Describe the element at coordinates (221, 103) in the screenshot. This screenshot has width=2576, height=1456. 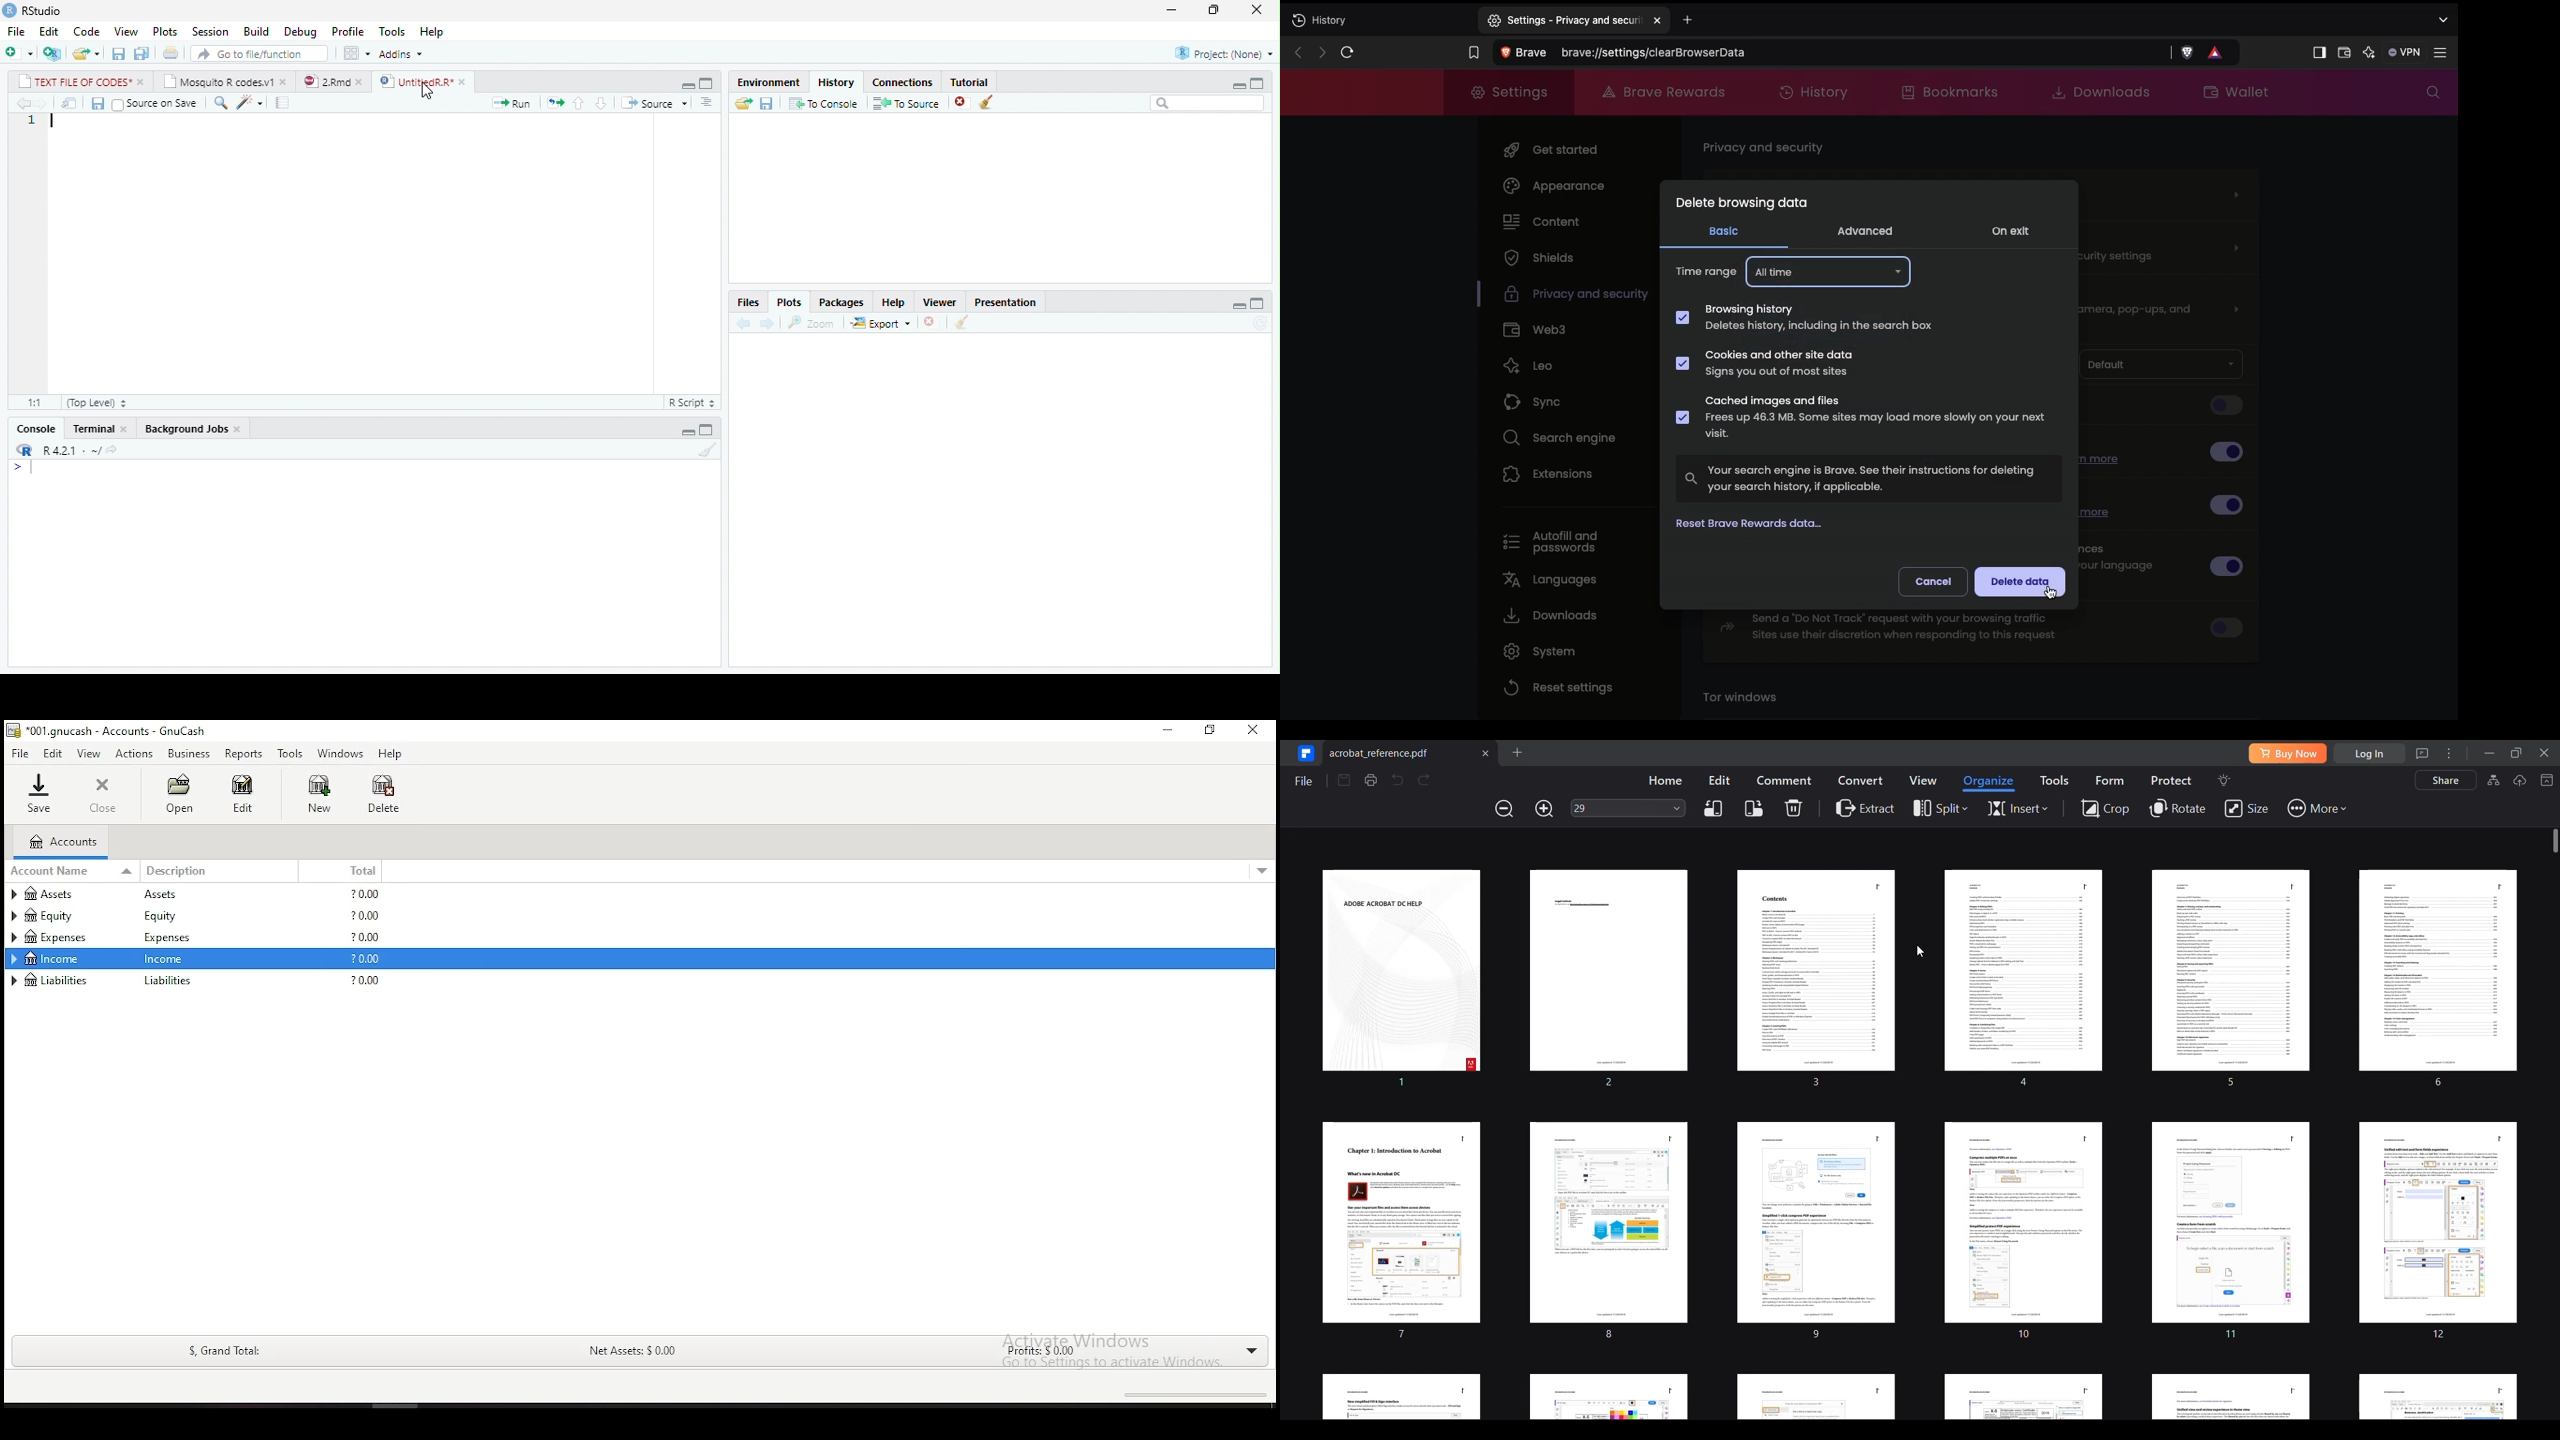
I see `search` at that location.